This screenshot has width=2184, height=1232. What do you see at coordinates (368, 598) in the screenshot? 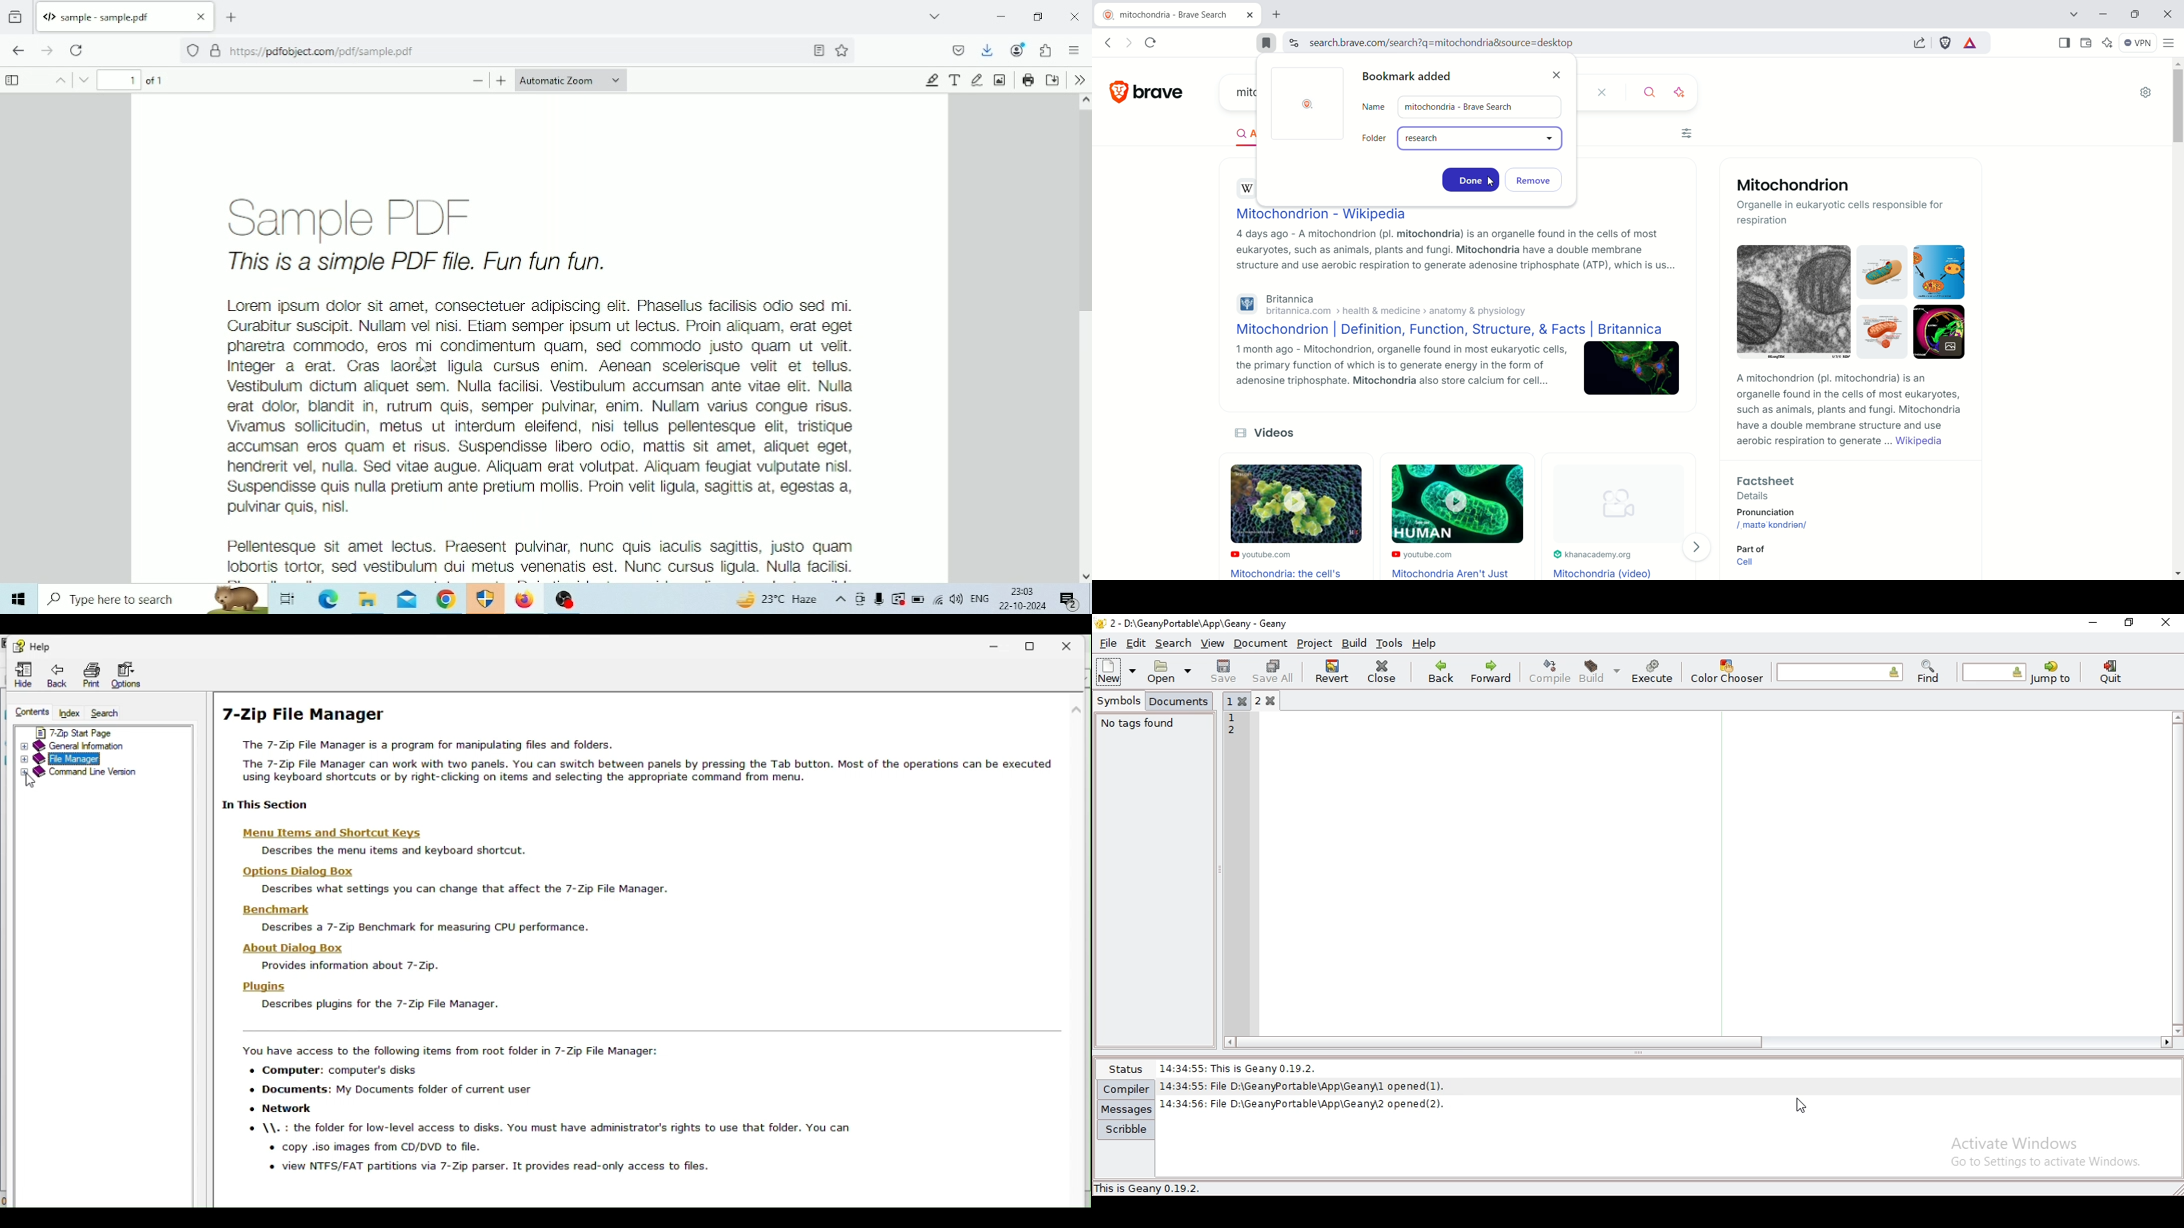
I see `File Explorer` at bounding box center [368, 598].